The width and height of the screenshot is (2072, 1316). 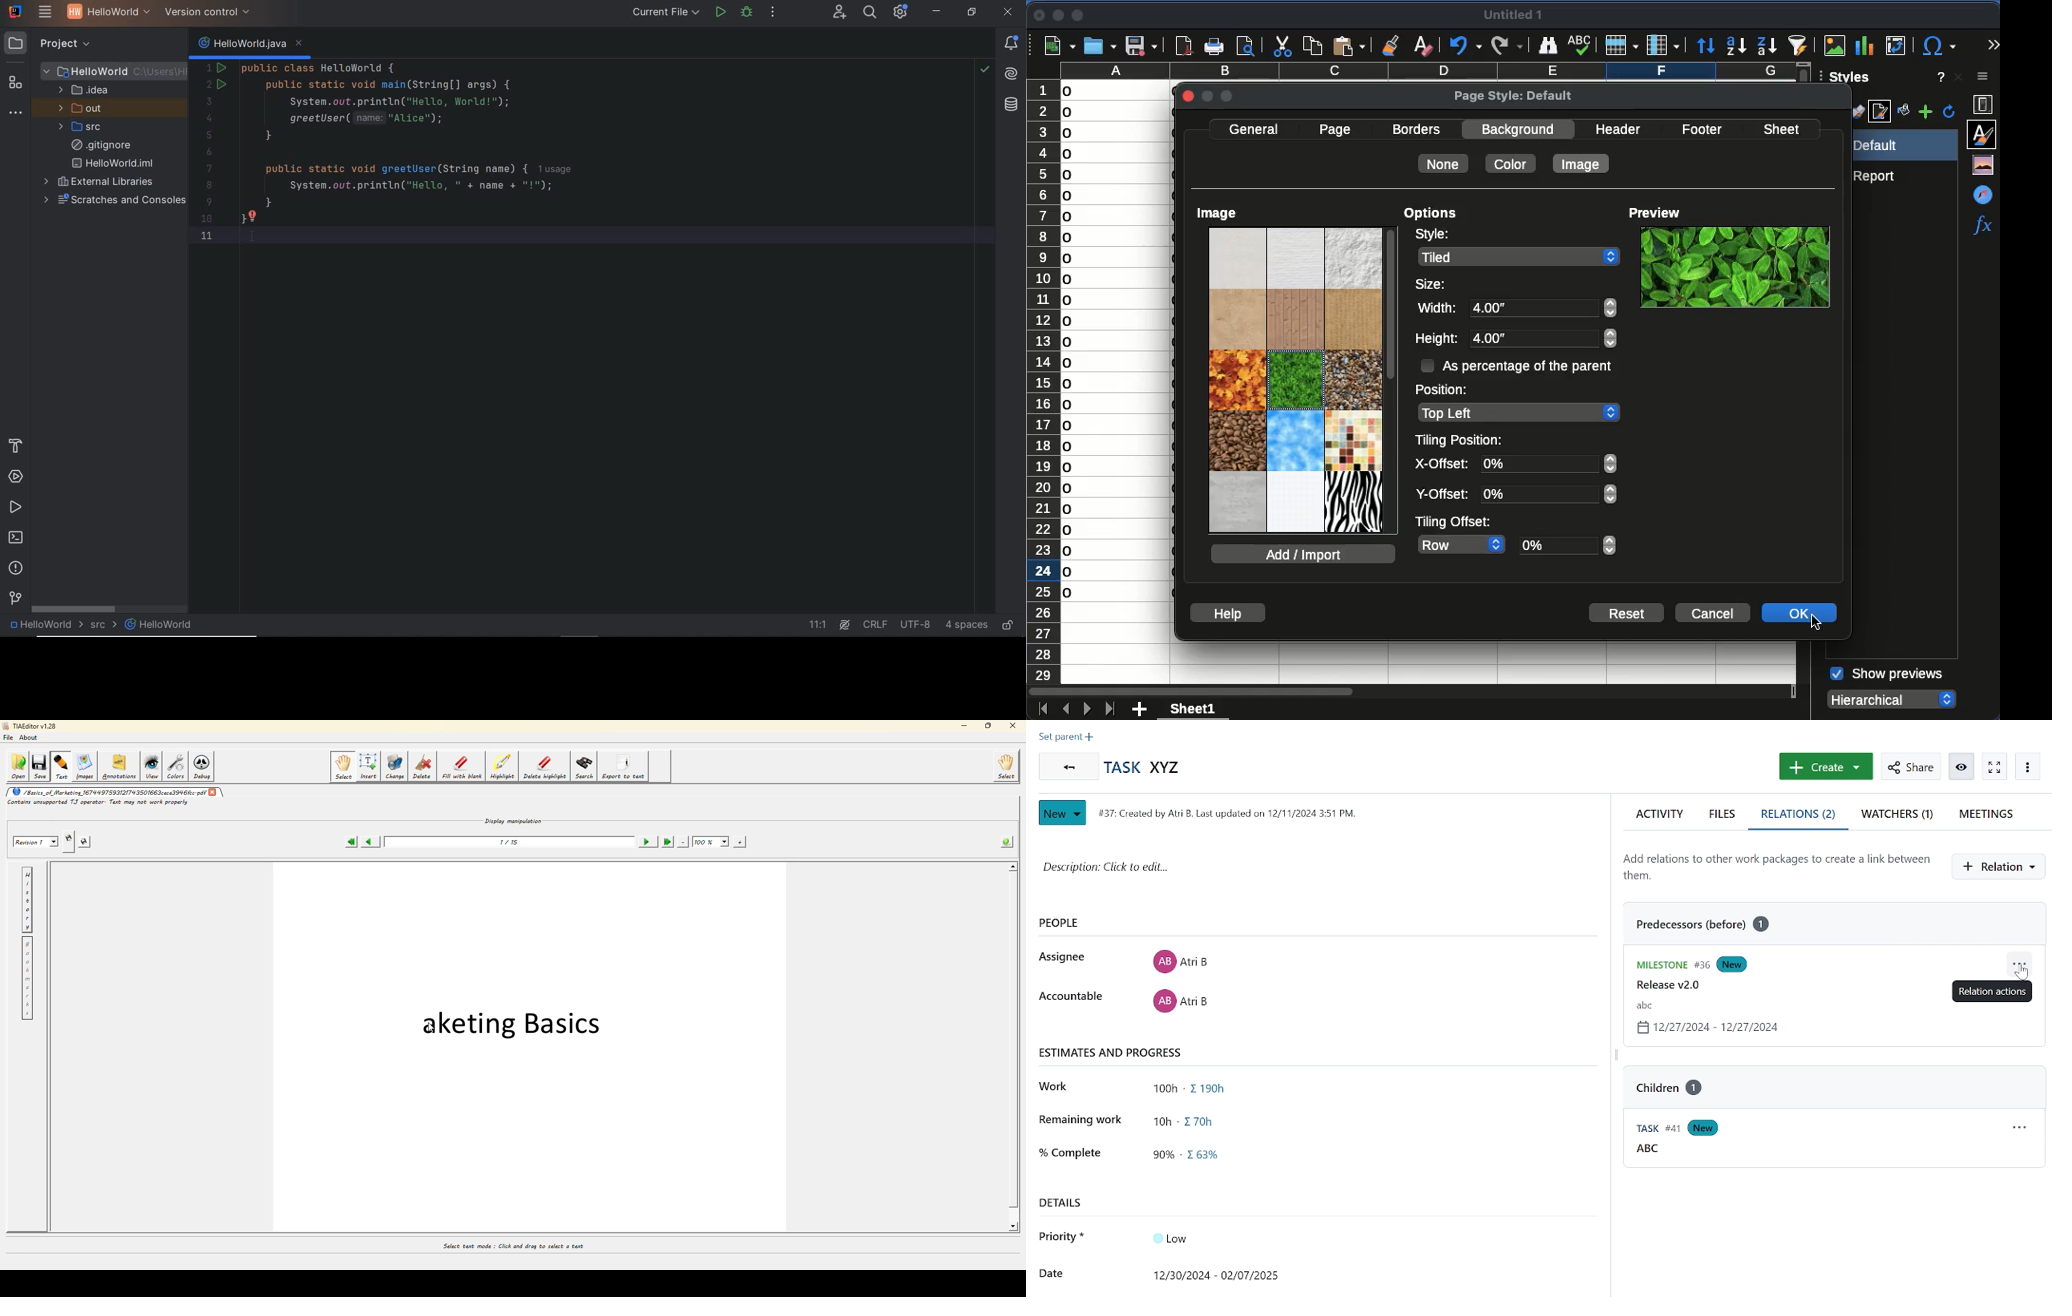 What do you see at coordinates (1798, 613) in the screenshot?
I see `ok` at bounding box center [1798, 613].